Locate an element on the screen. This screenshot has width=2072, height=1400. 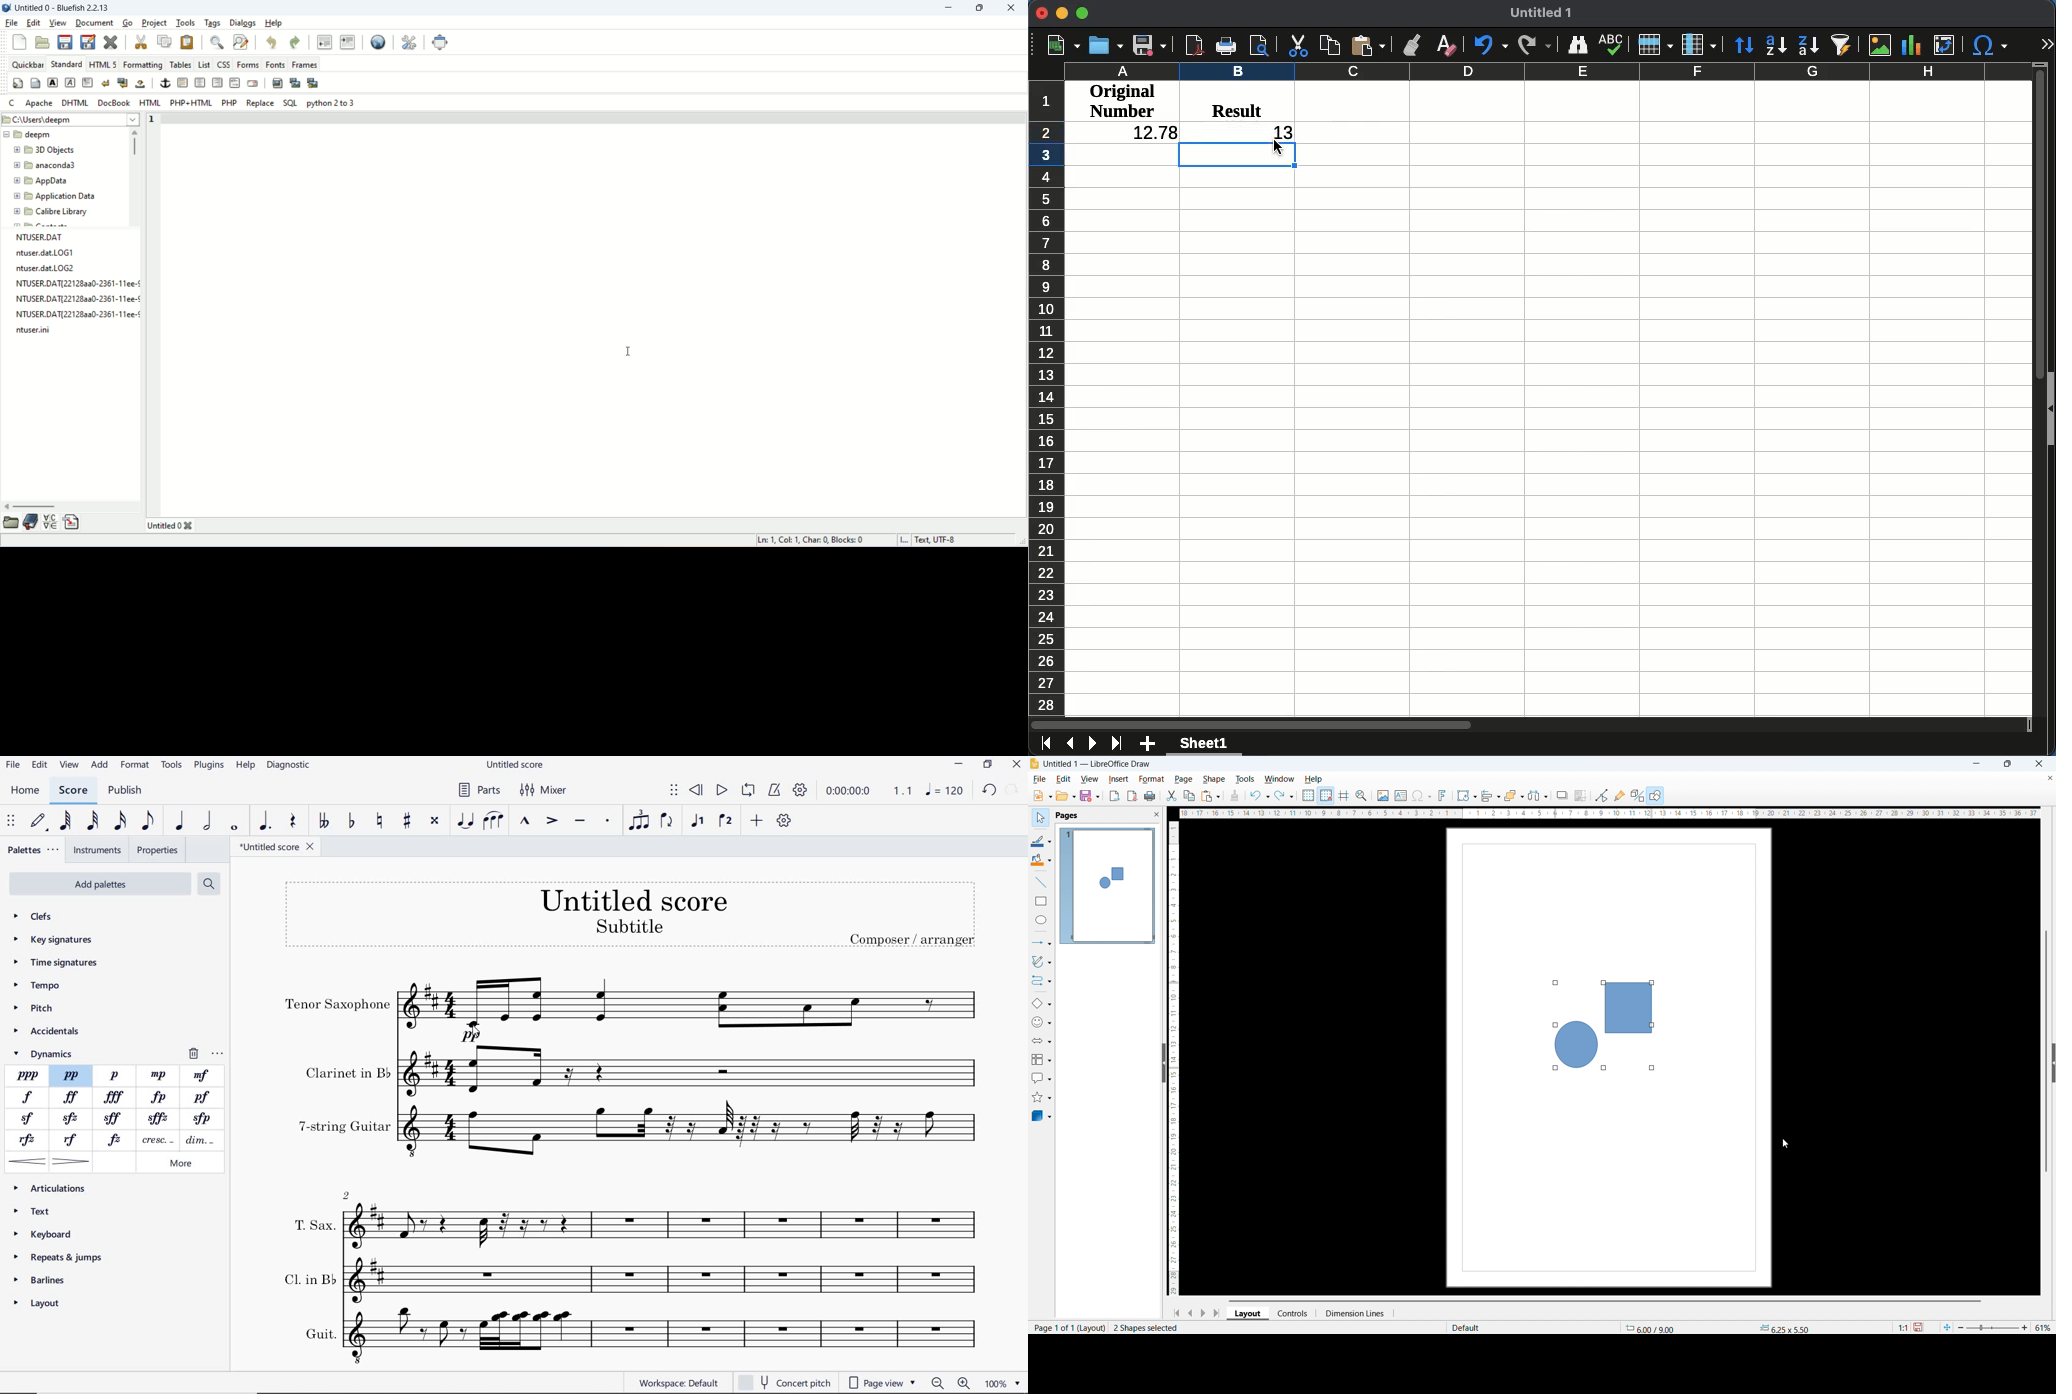
palettes is located at coordinates (32, 850).